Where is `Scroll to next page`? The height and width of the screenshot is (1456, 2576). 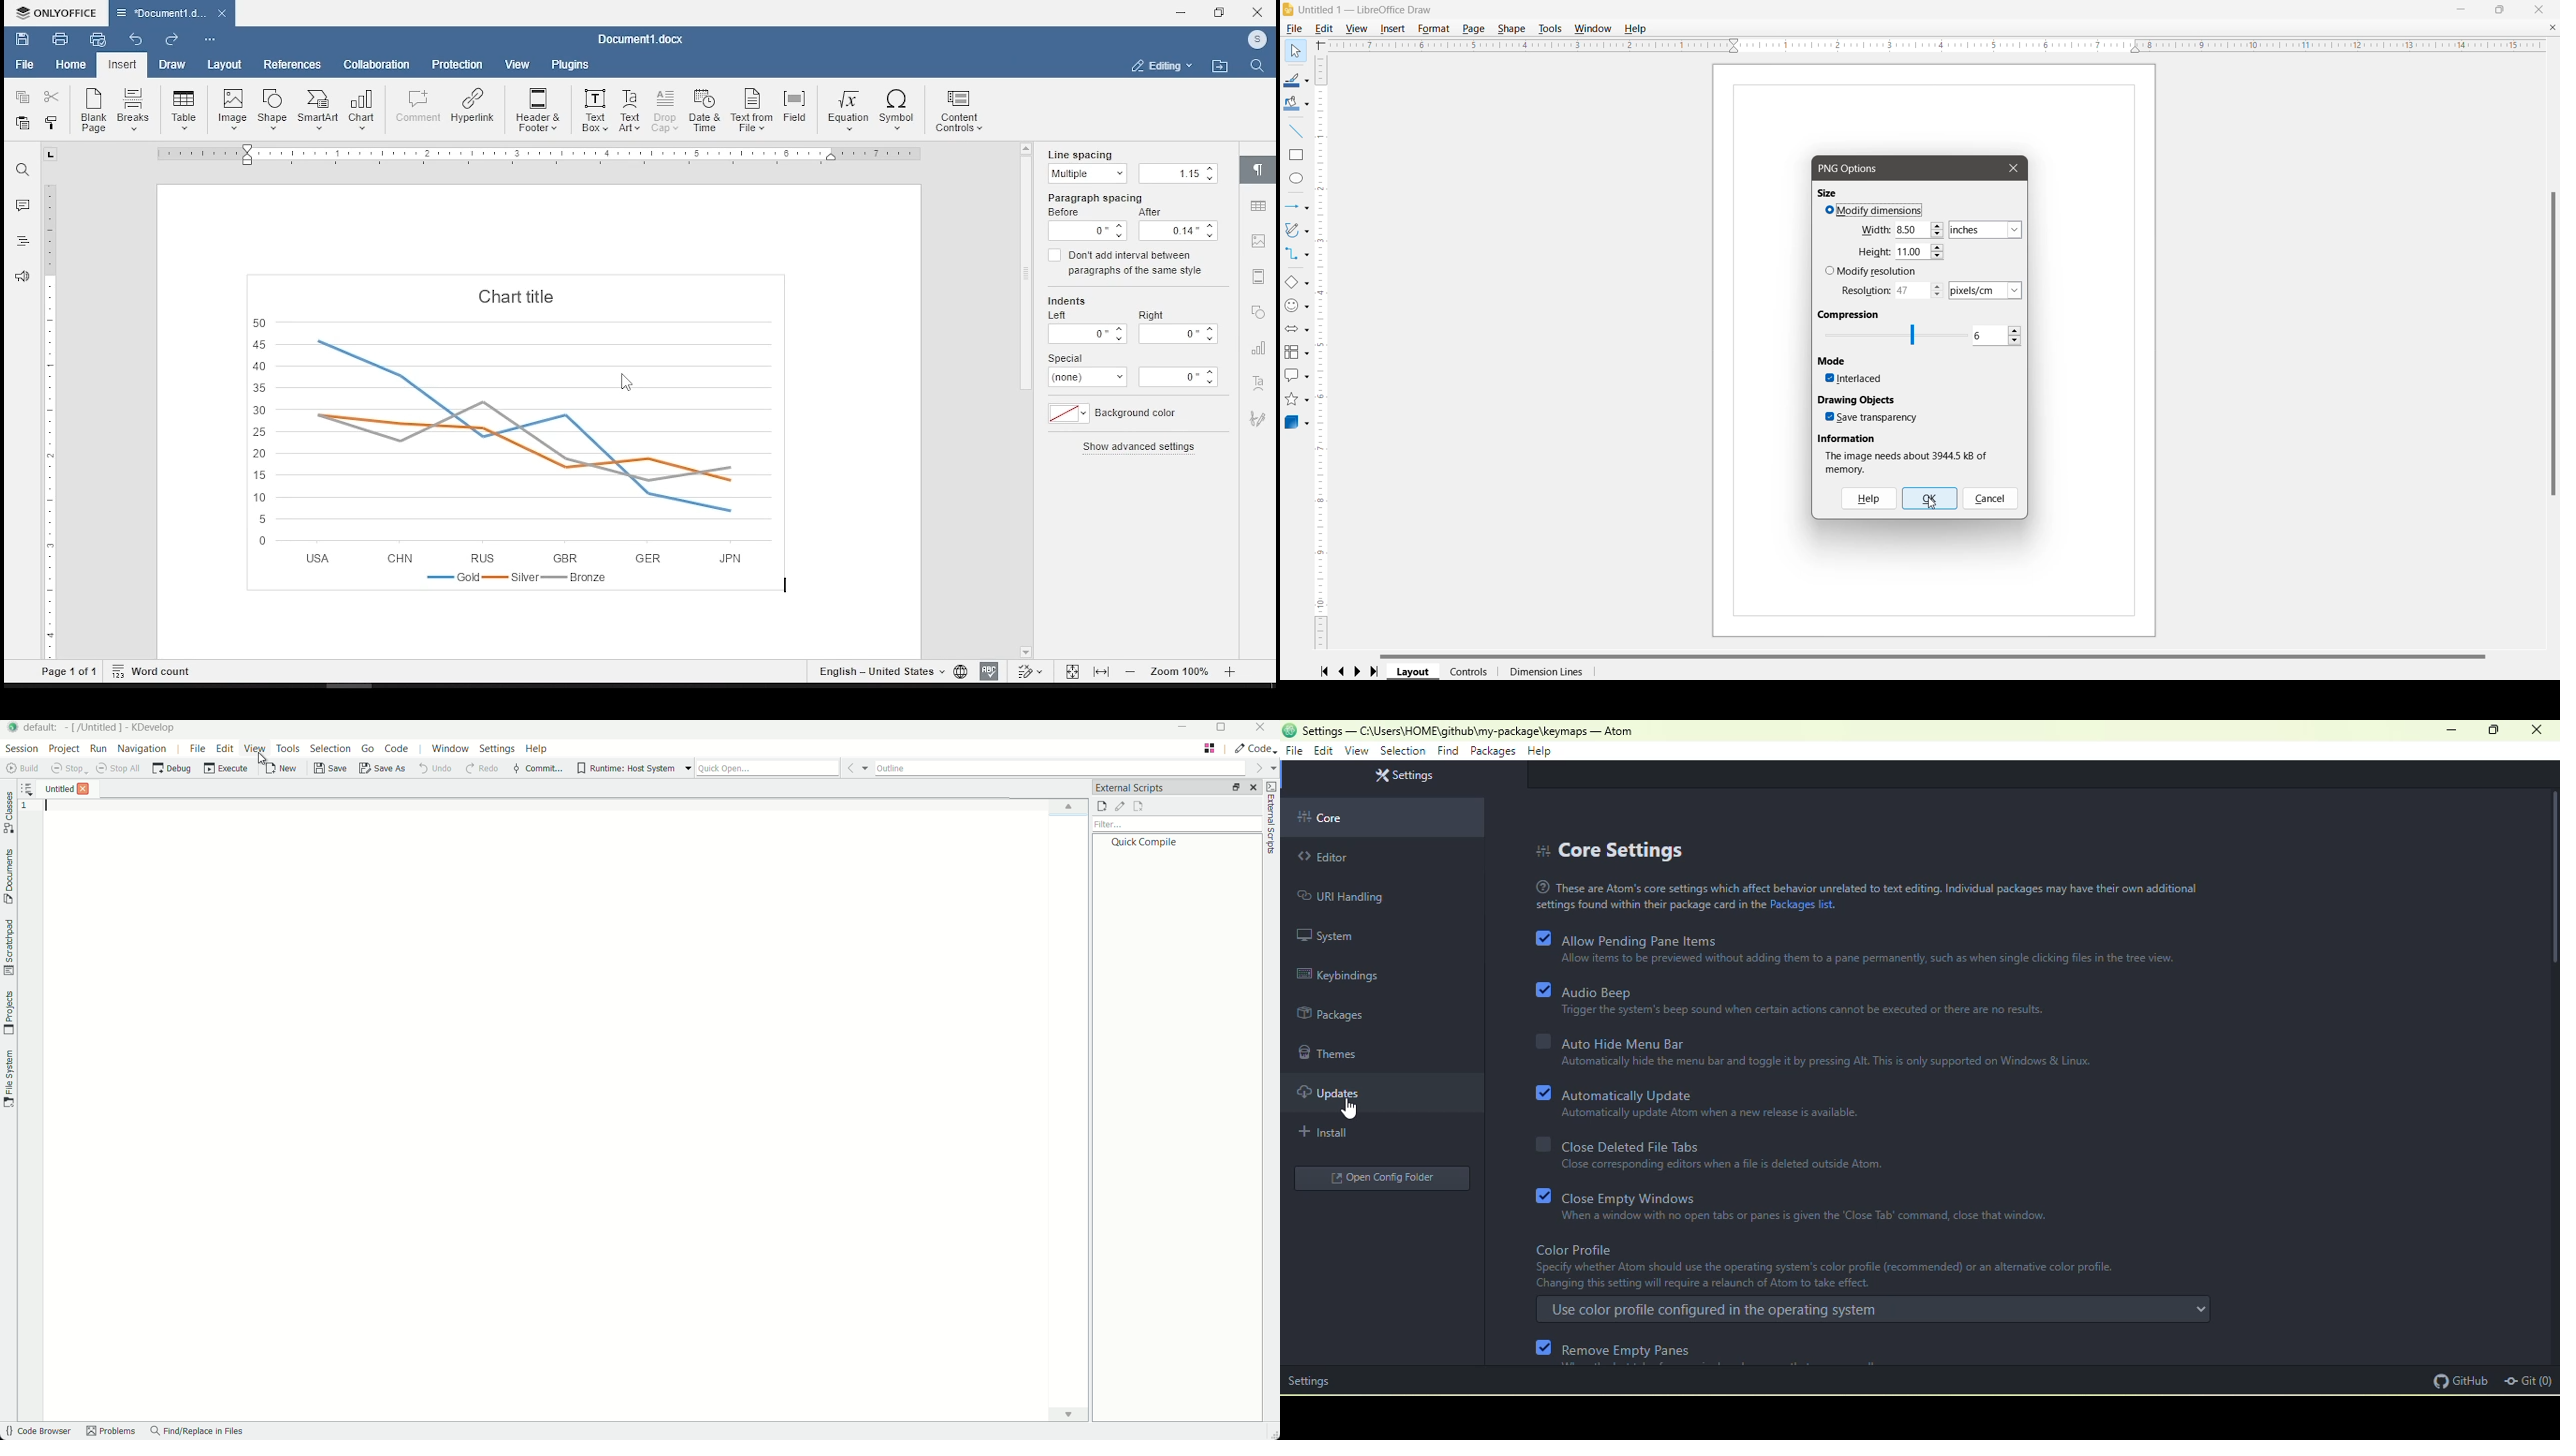
Scroll to next page is located at coordinates (1361, 671).